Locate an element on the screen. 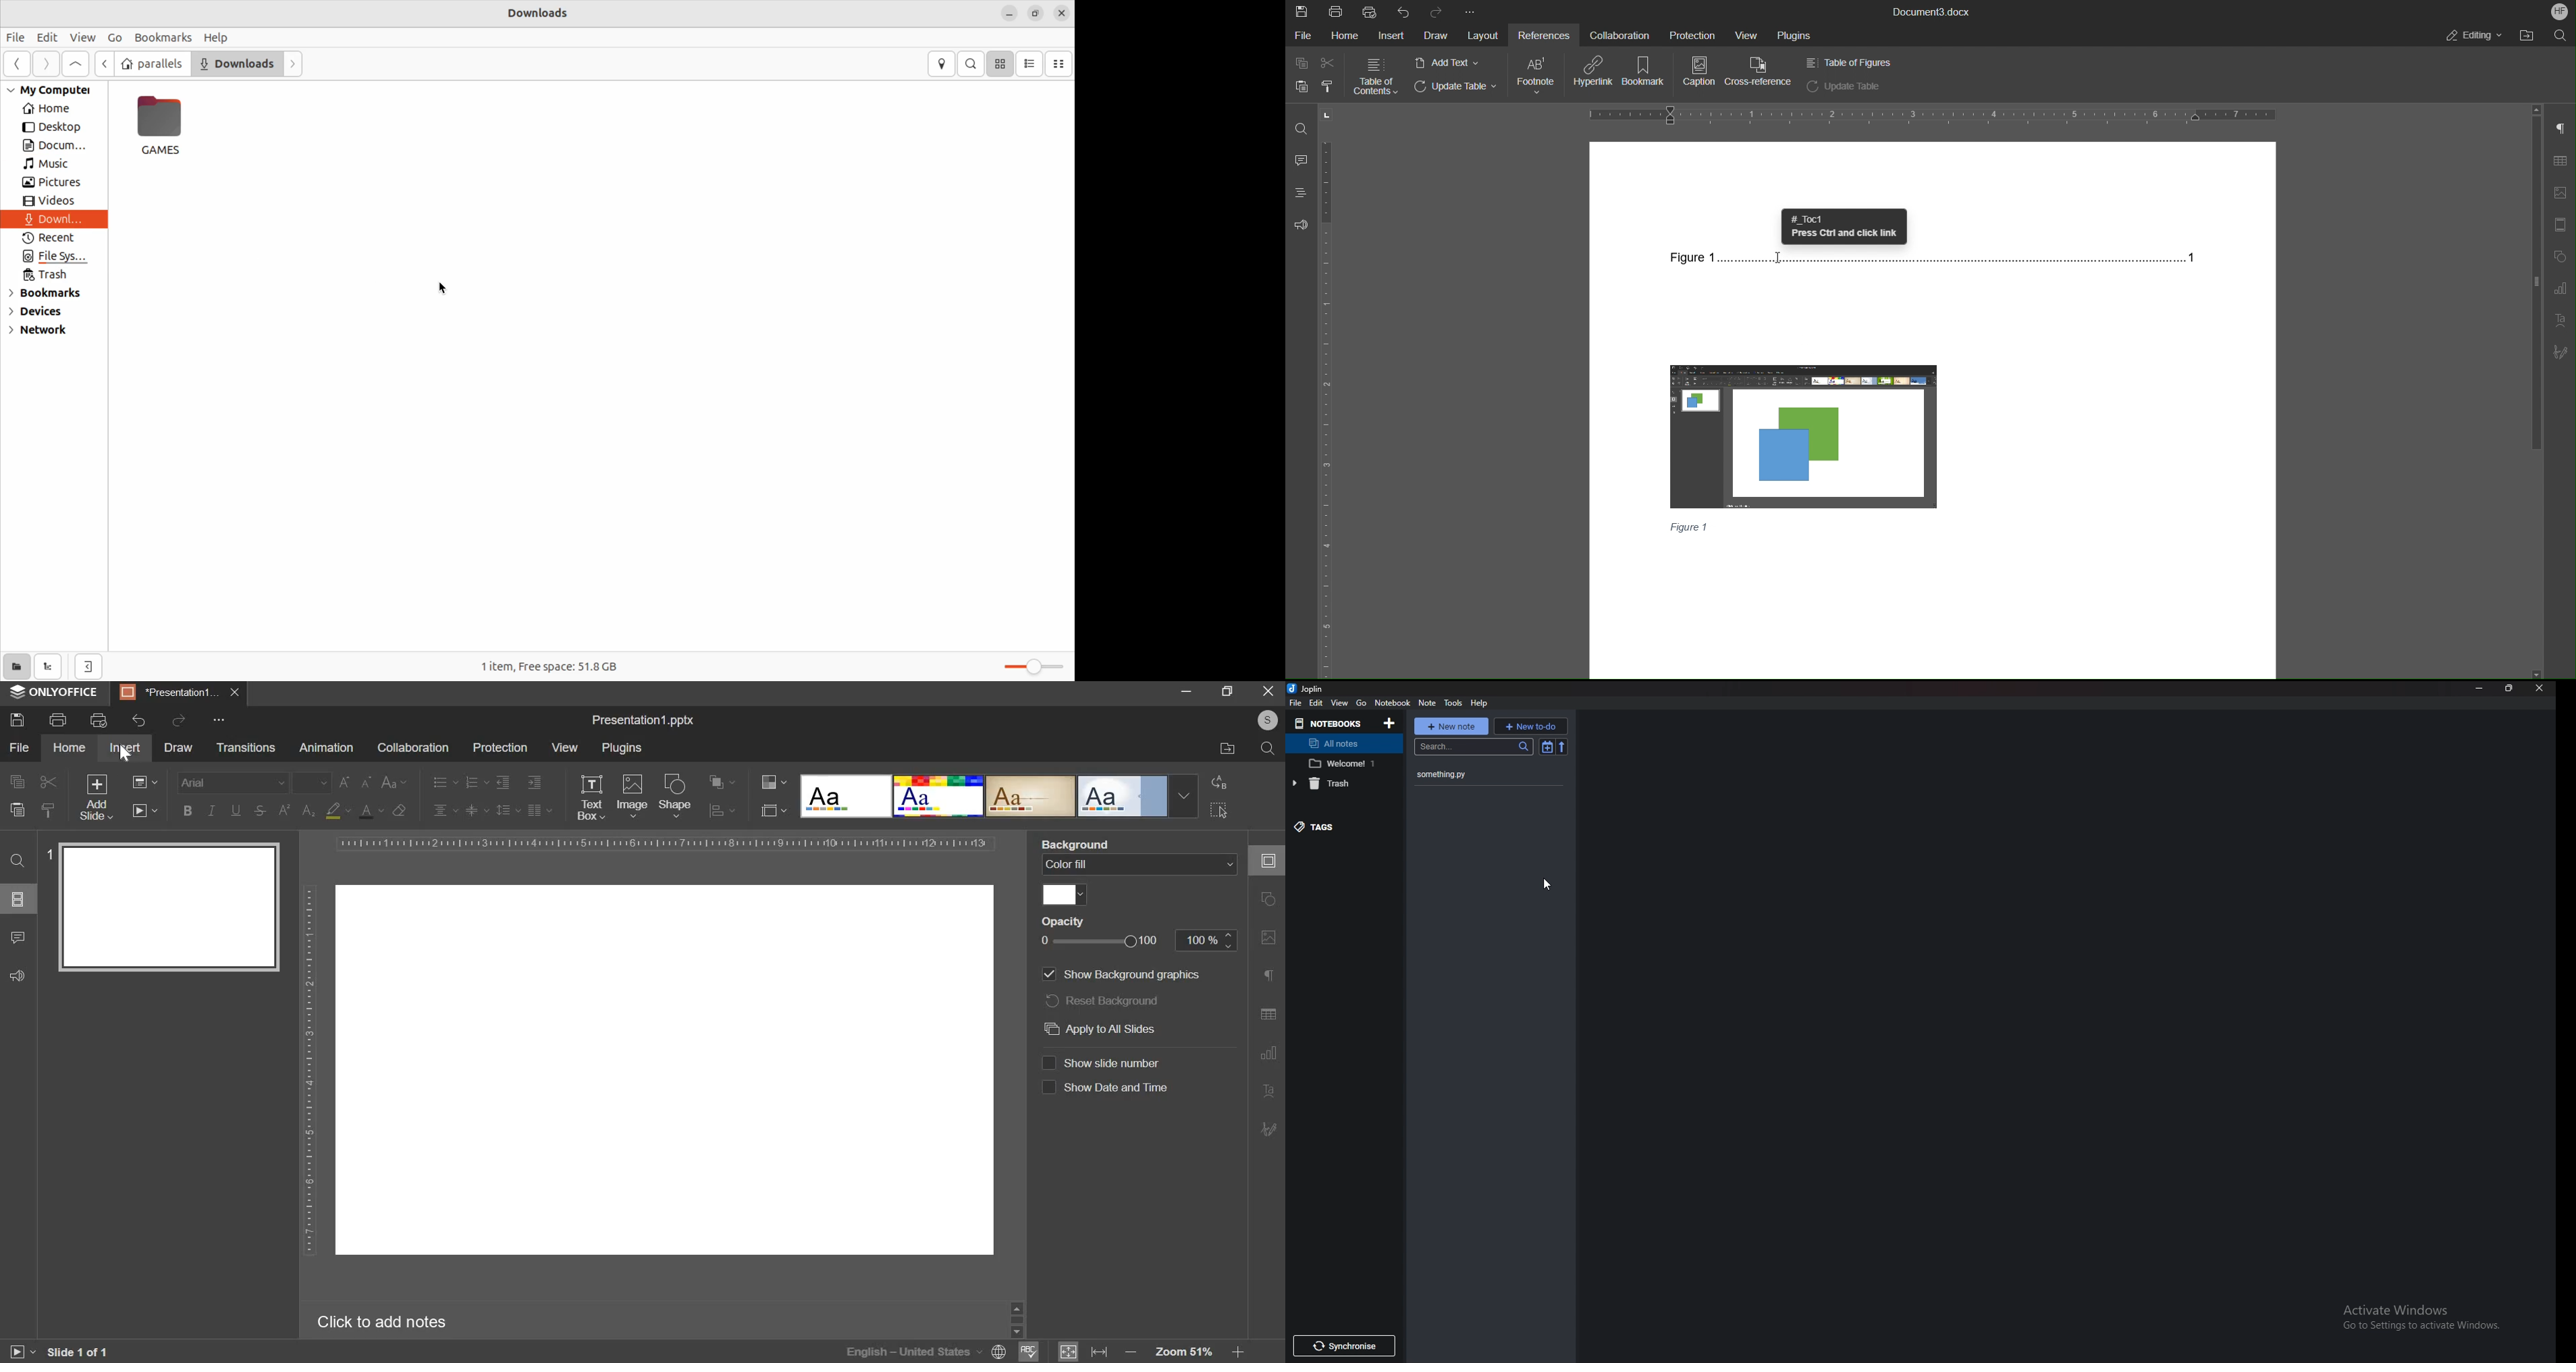  signature is located at coordinates (1268, 1128).